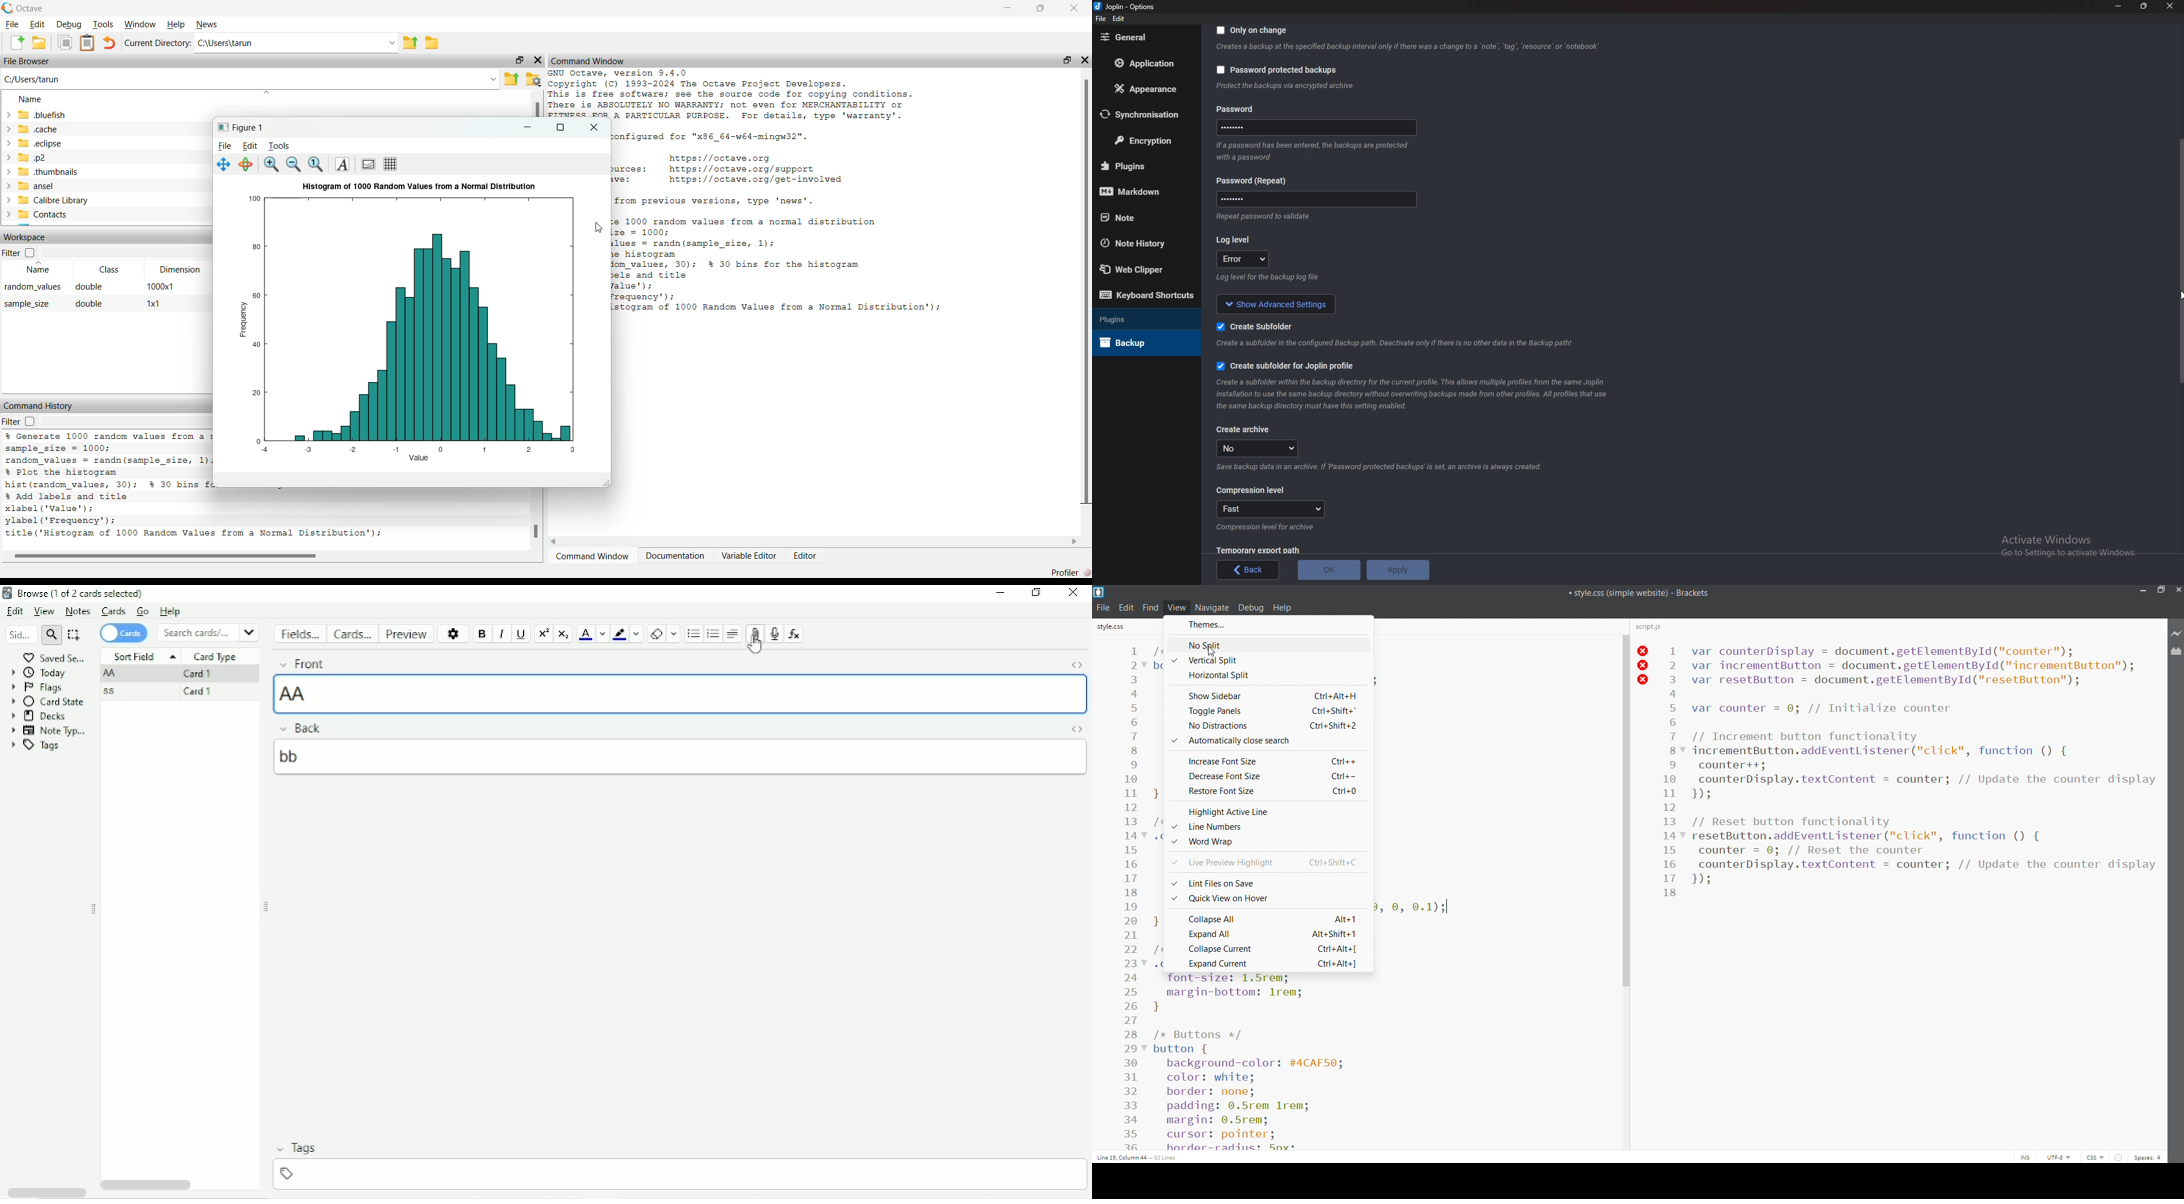  Describe the element at coordinates (1397, 570) in the screenshot. I see `Apply` at that location.